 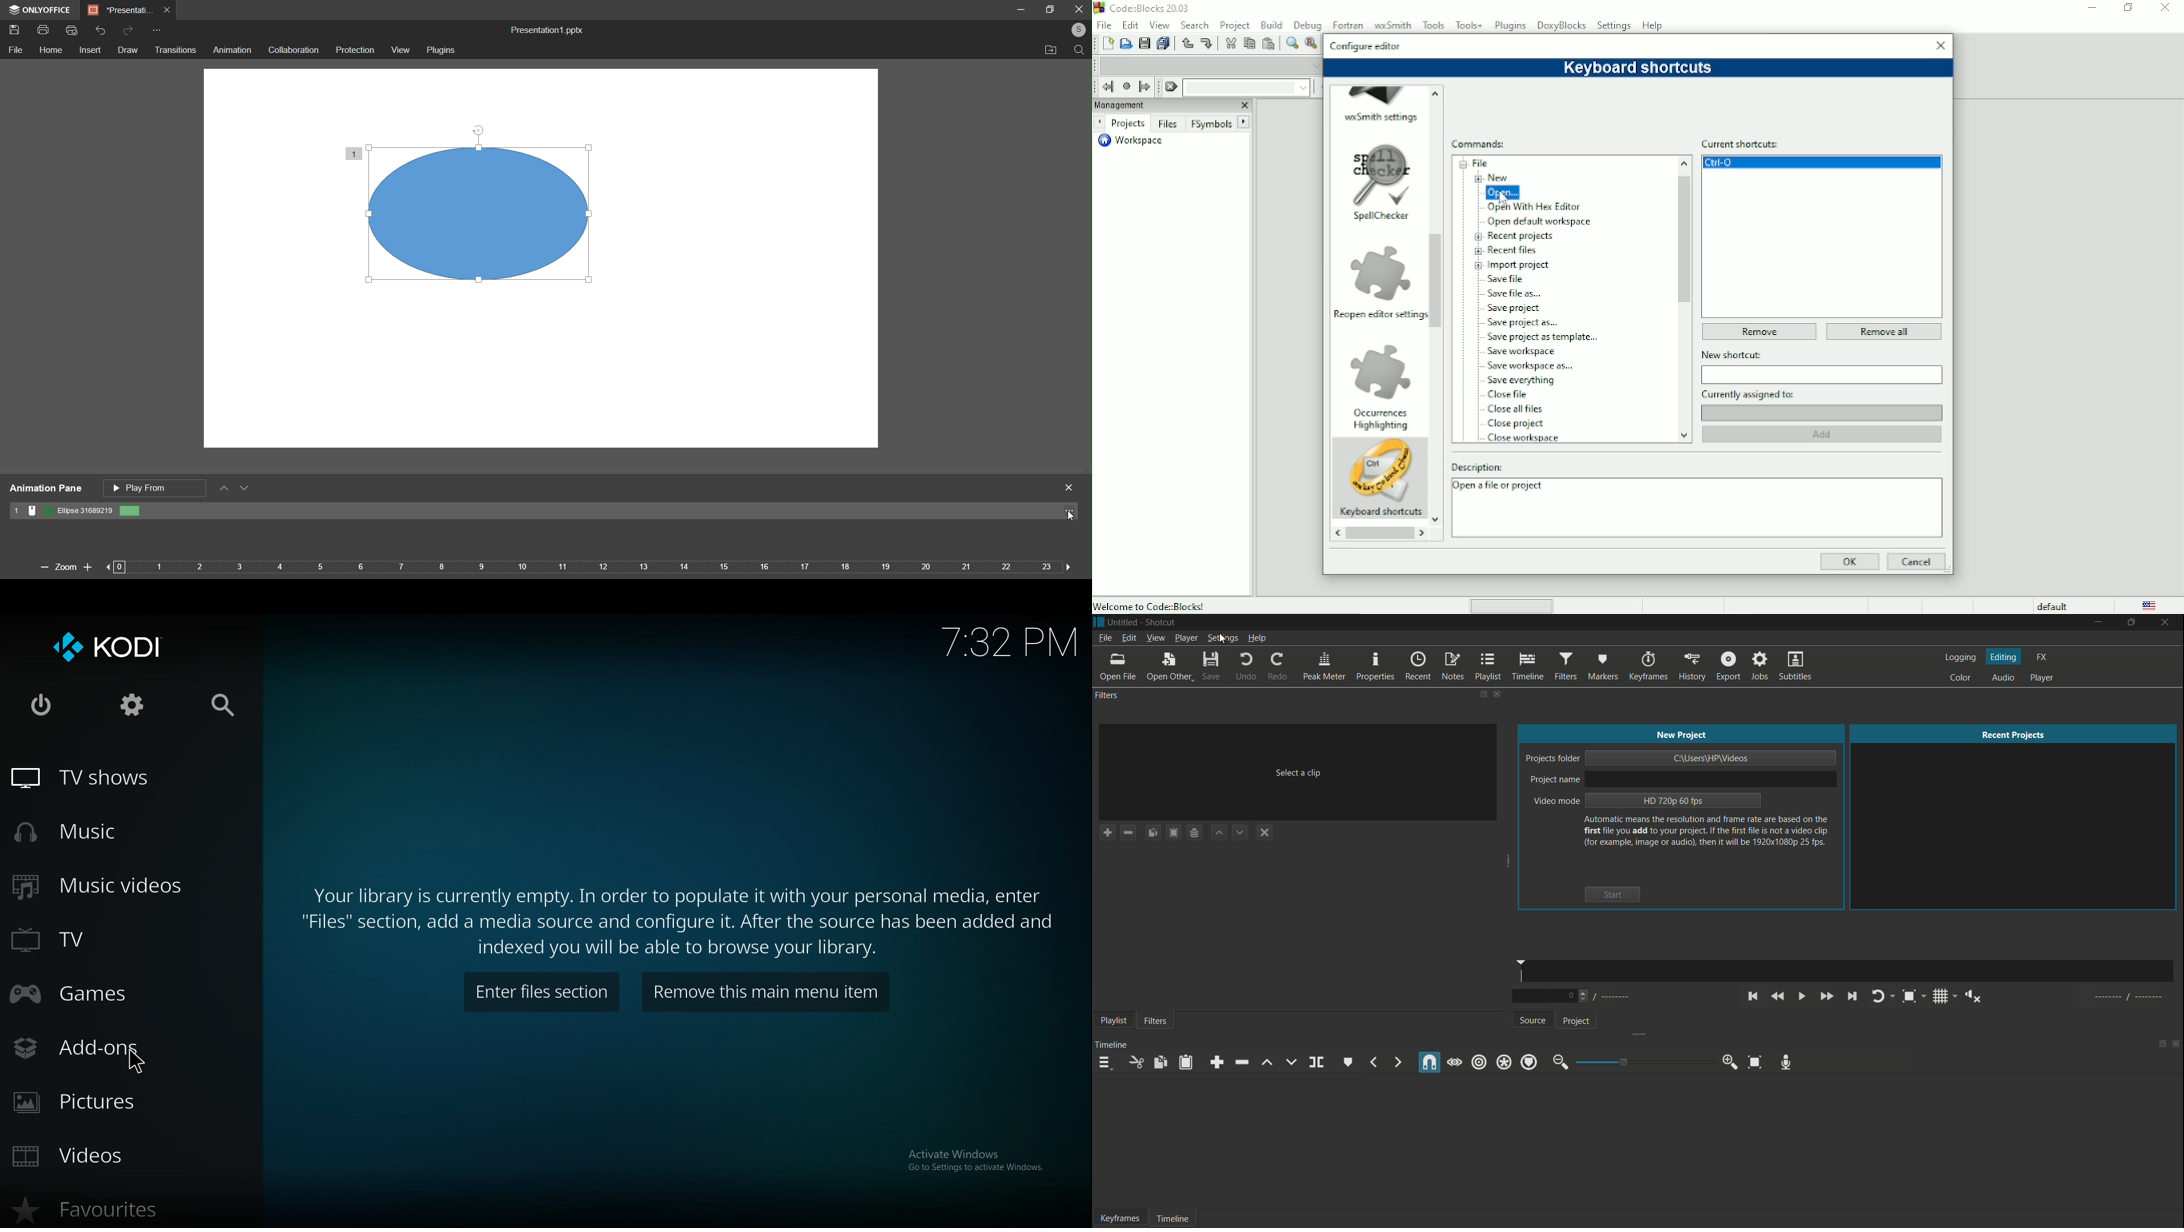 I want to click on up, so click(x=1436, y=91).